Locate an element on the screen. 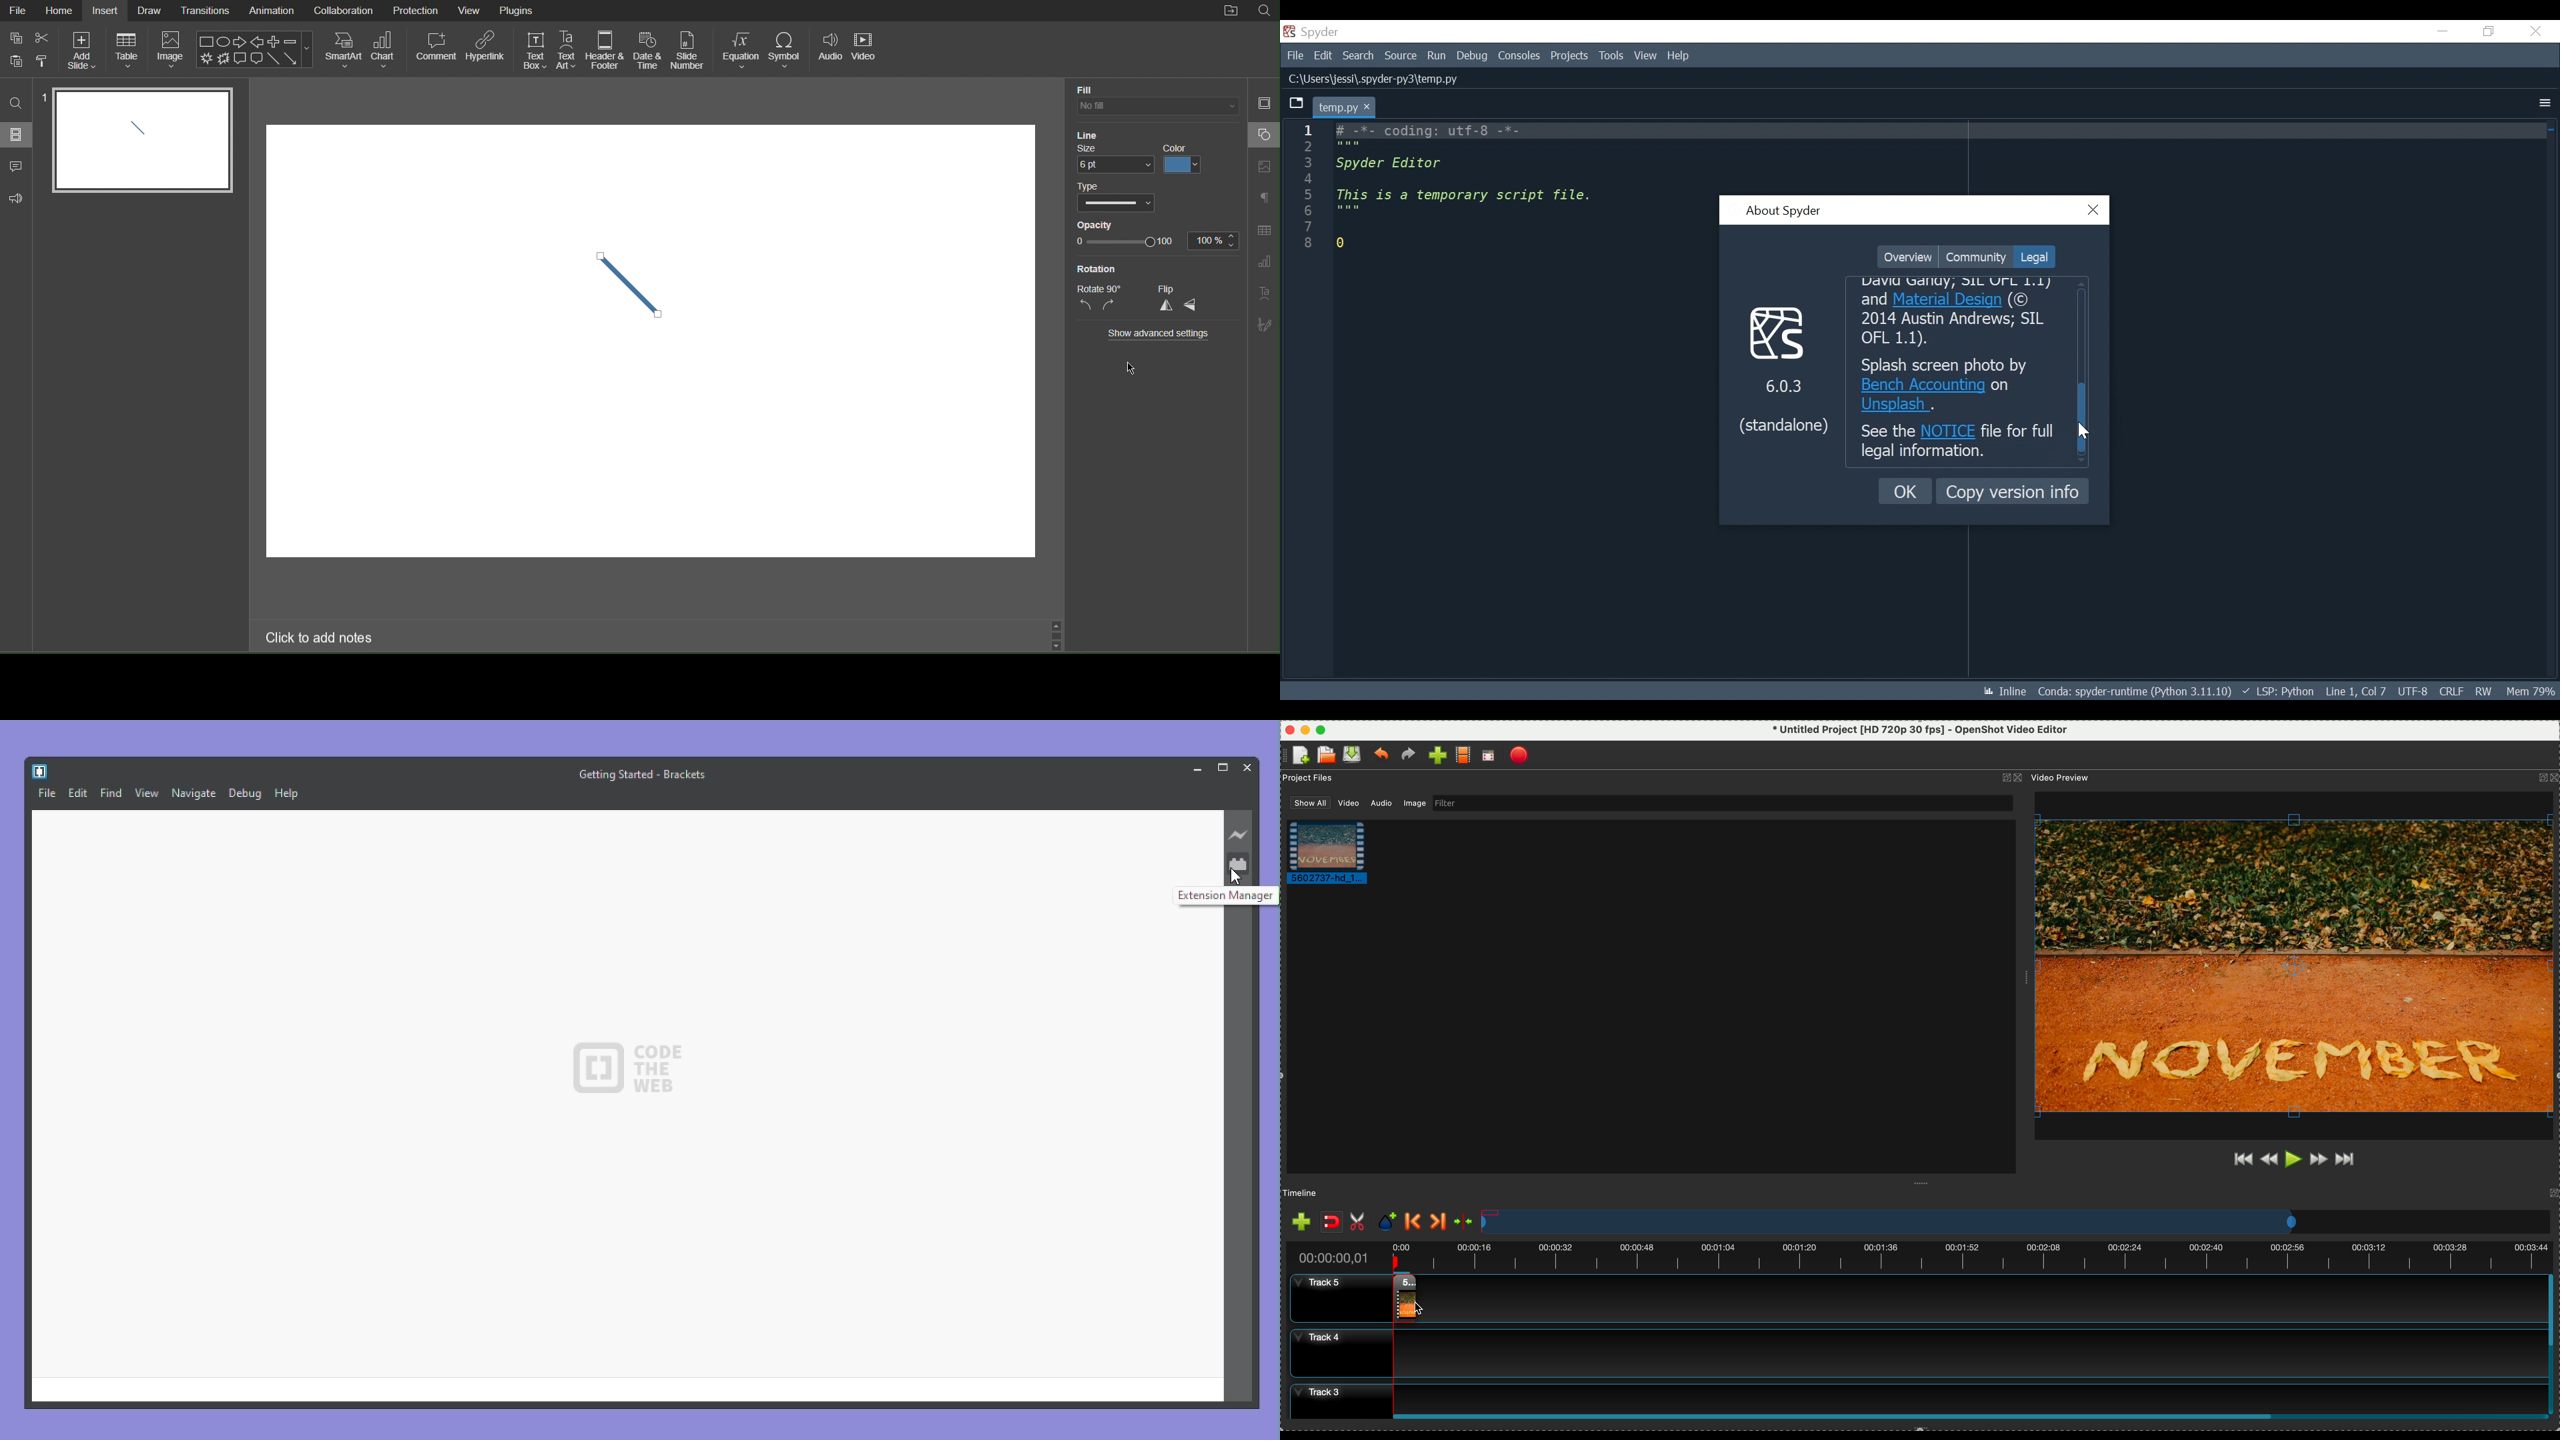  Horizontal scroll bar is located at coordinates (1970, 1417).